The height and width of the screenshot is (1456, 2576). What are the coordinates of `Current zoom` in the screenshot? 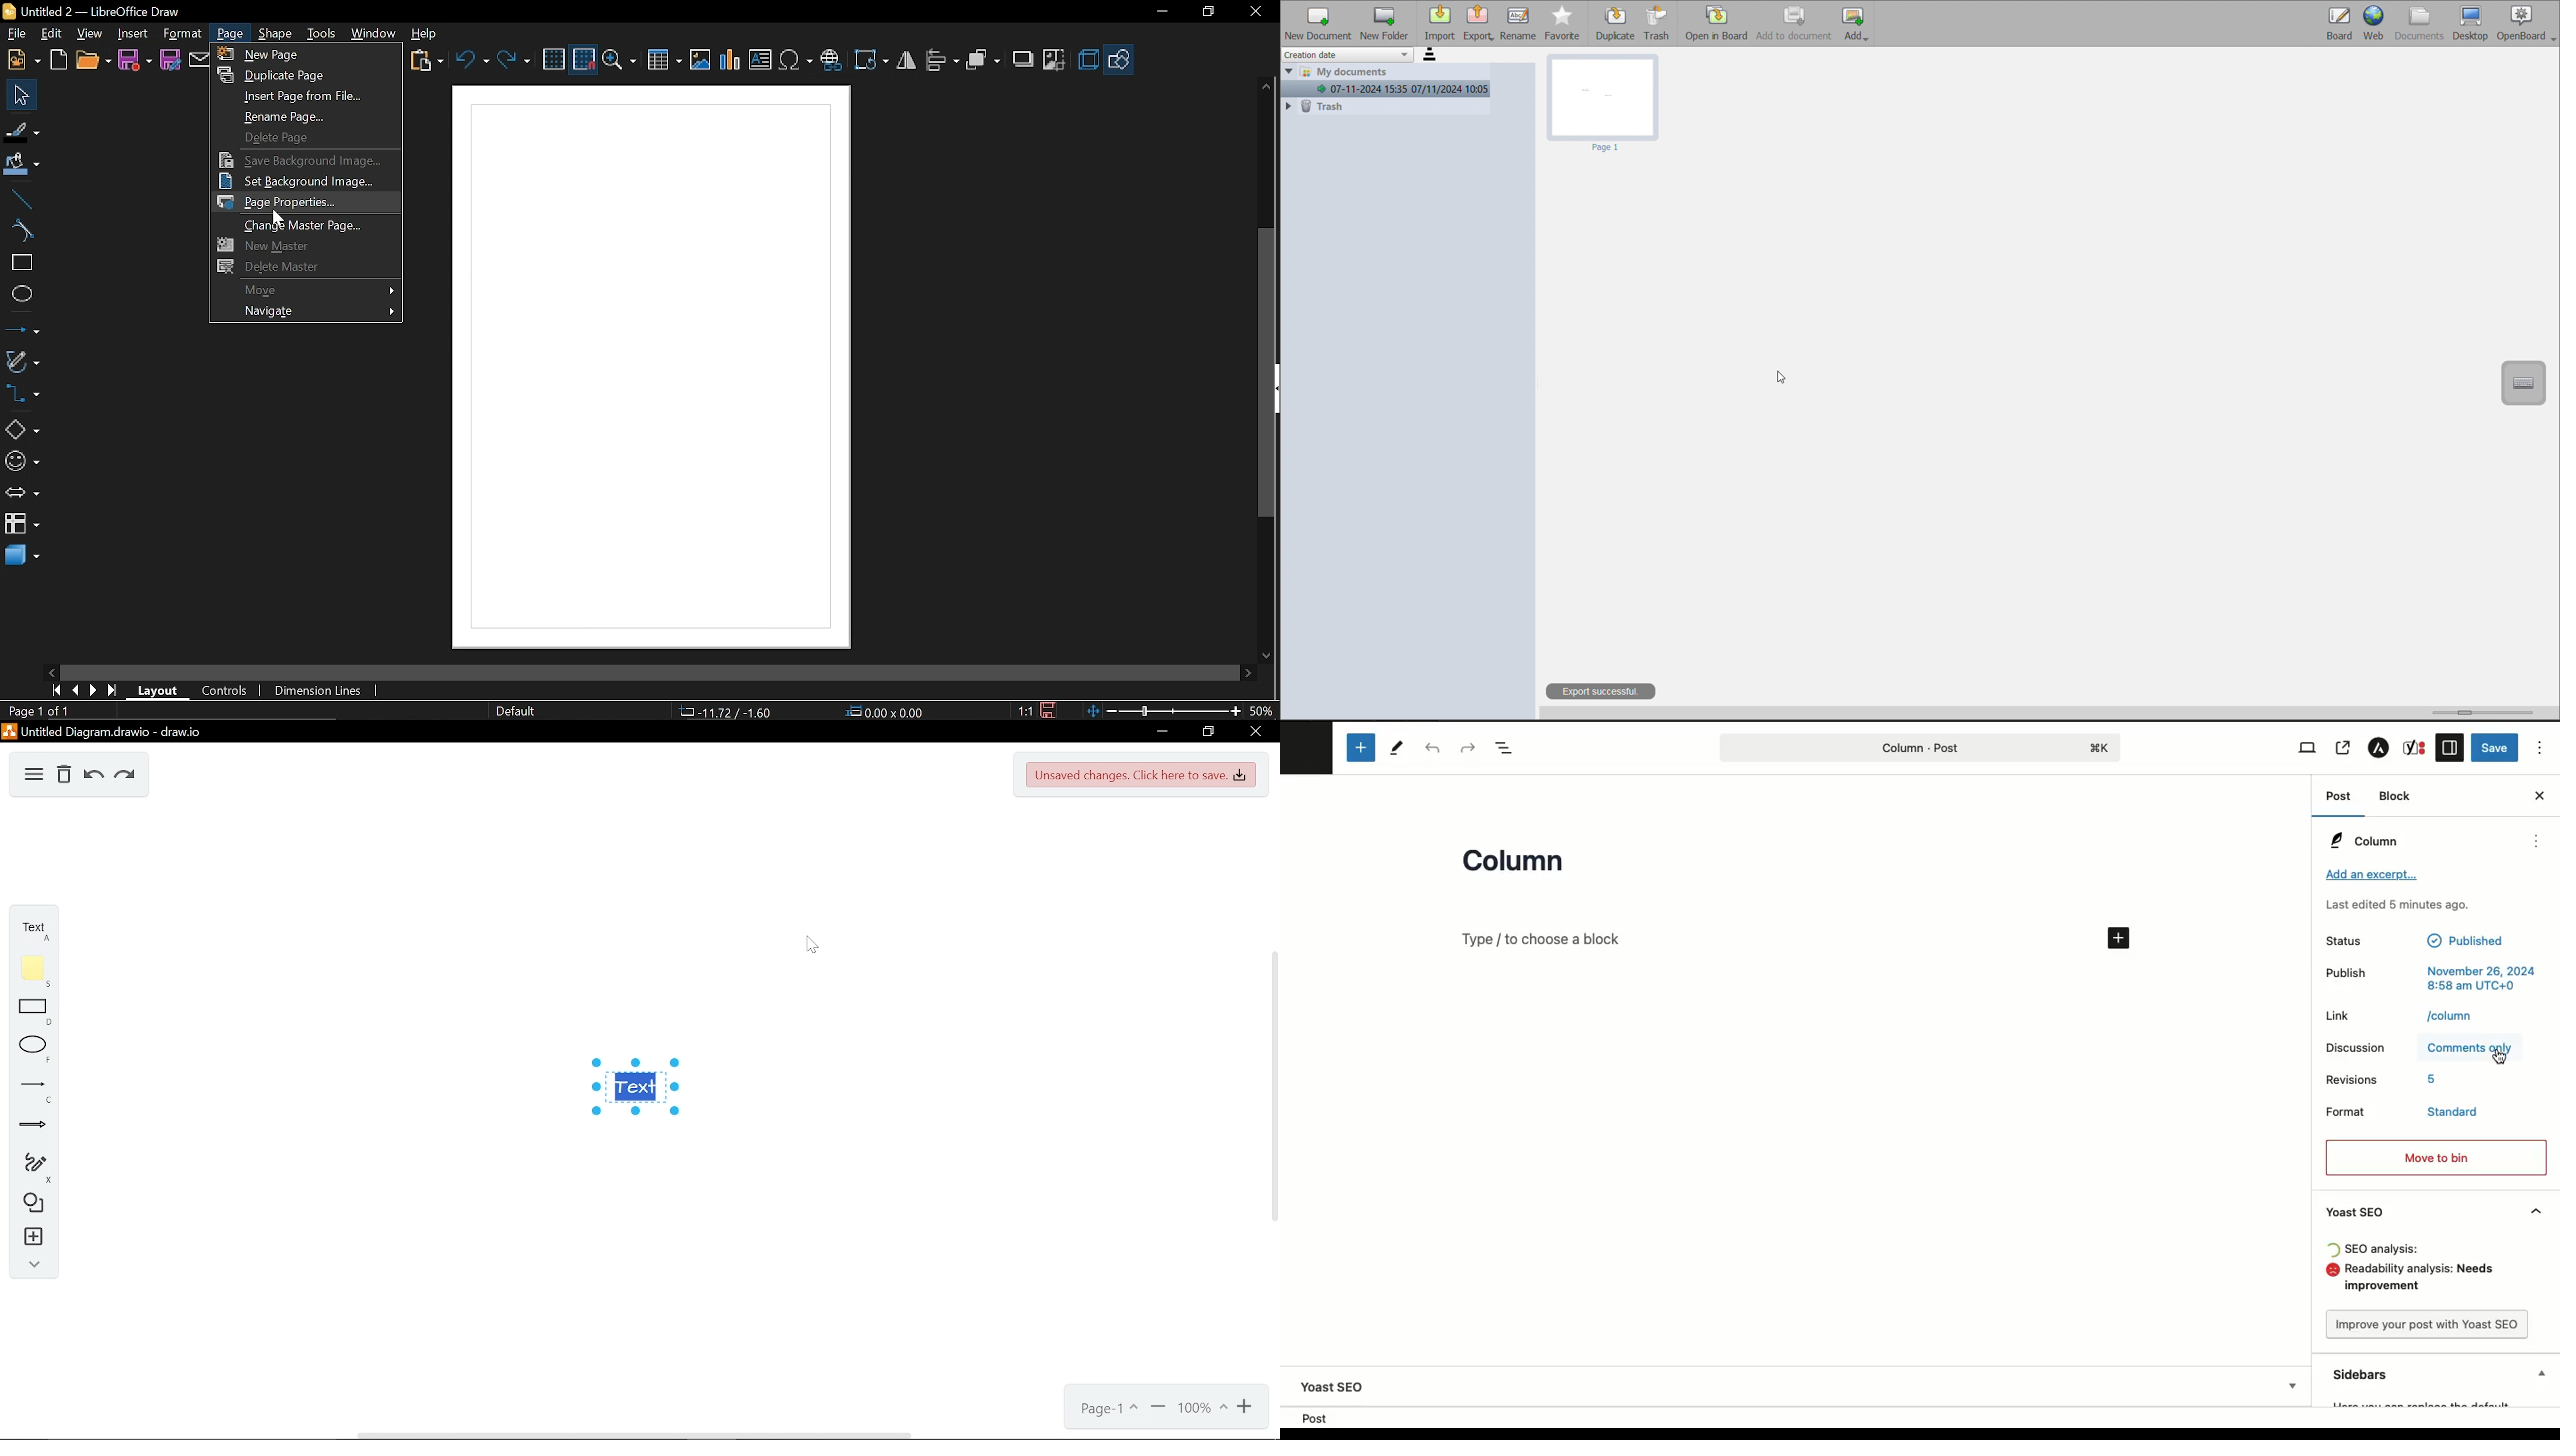 It's located at (1263, 710).